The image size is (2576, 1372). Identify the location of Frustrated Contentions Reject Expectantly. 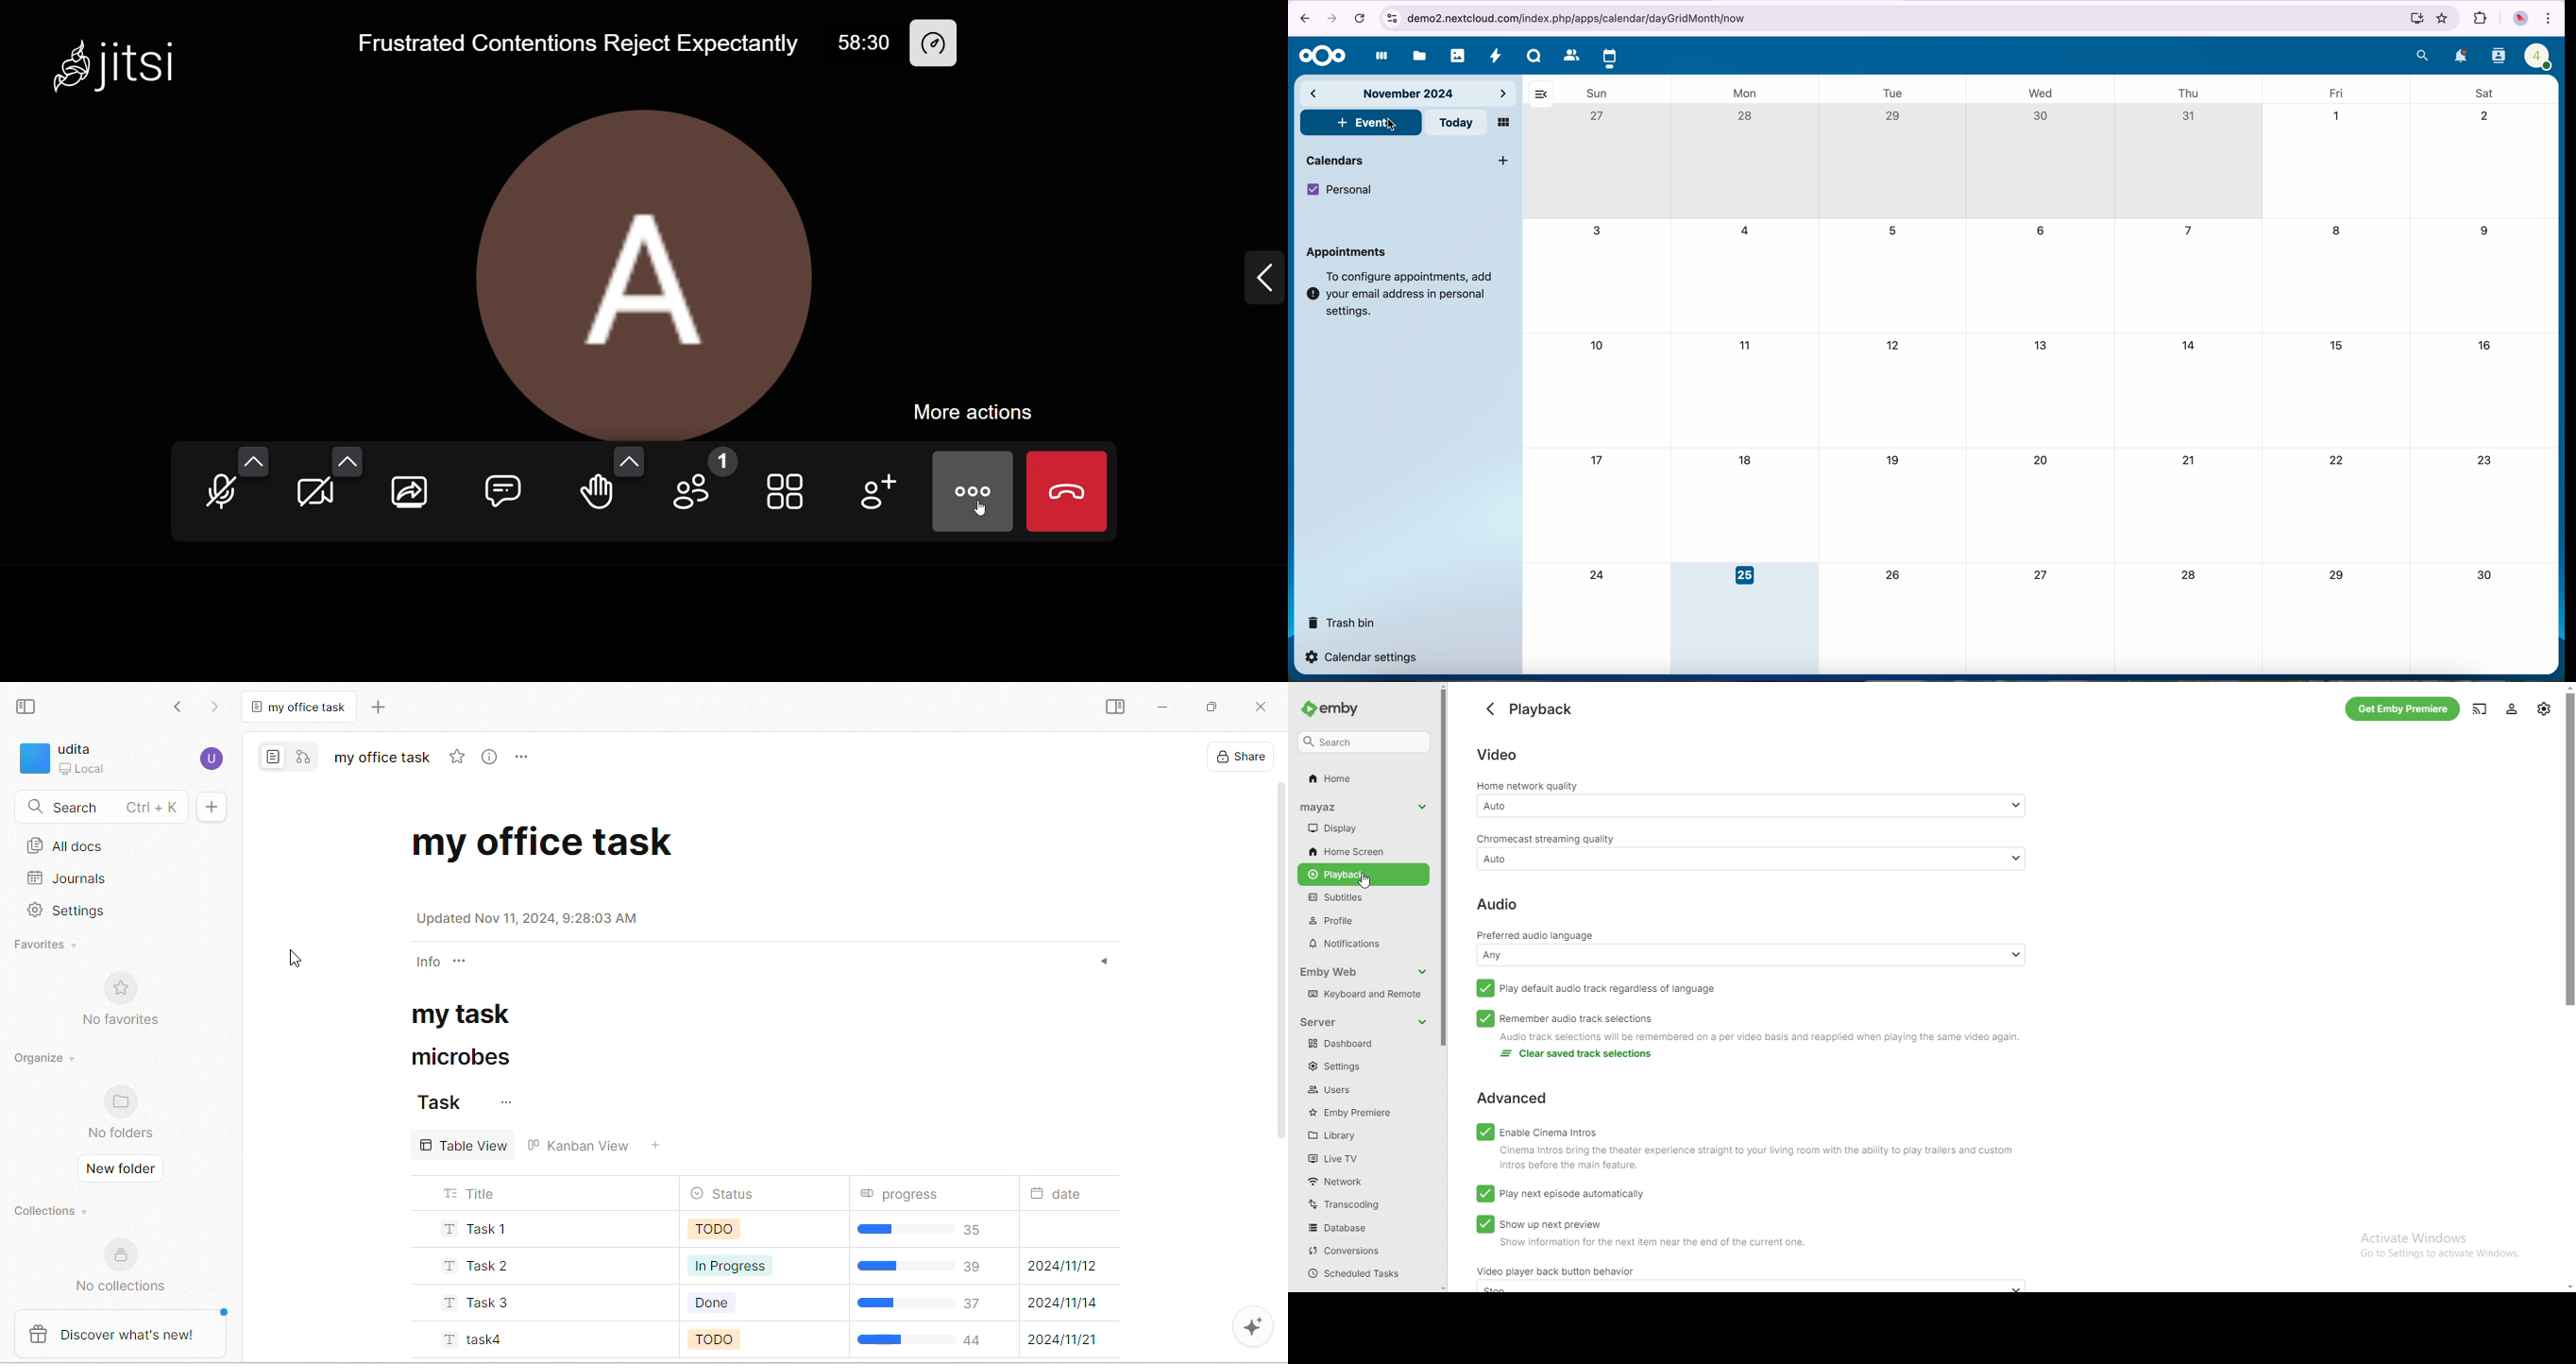
(575, 45).